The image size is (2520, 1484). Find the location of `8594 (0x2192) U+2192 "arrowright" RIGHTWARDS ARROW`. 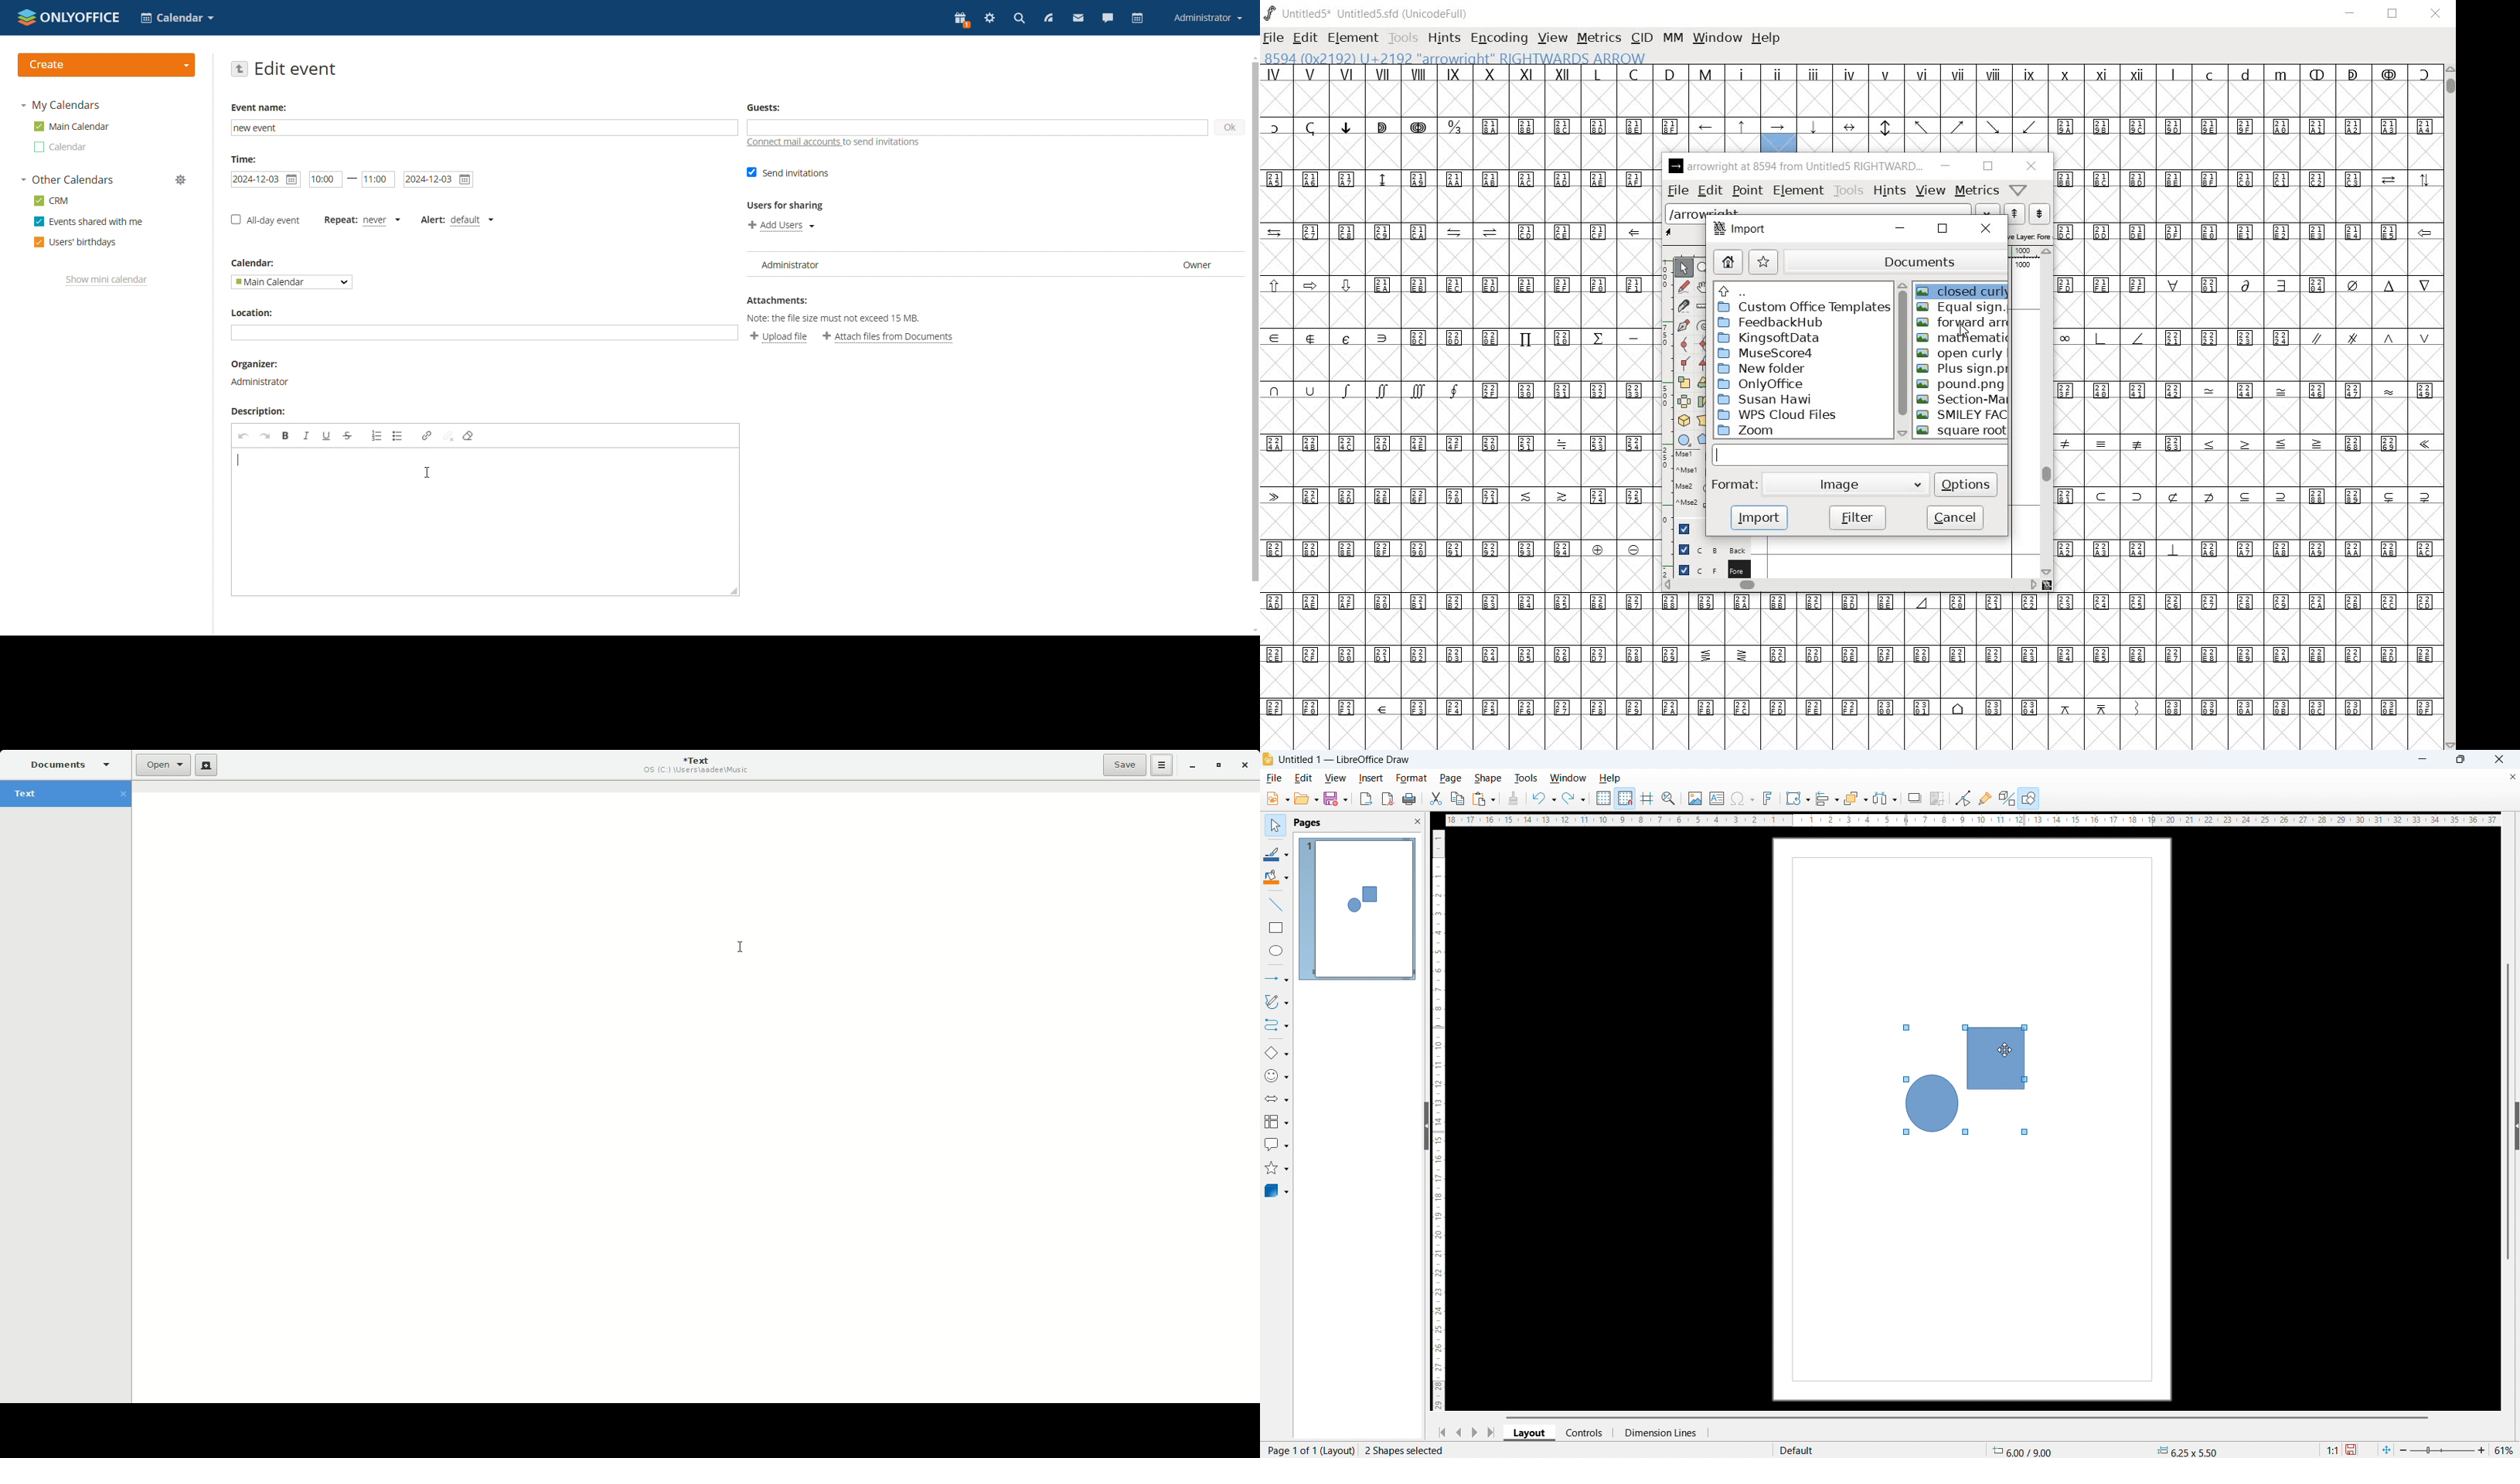

8594 (0x2192) U+2192 "arrowright" RIGHTWARDS ARROW is located at coordinates (1779, 136).